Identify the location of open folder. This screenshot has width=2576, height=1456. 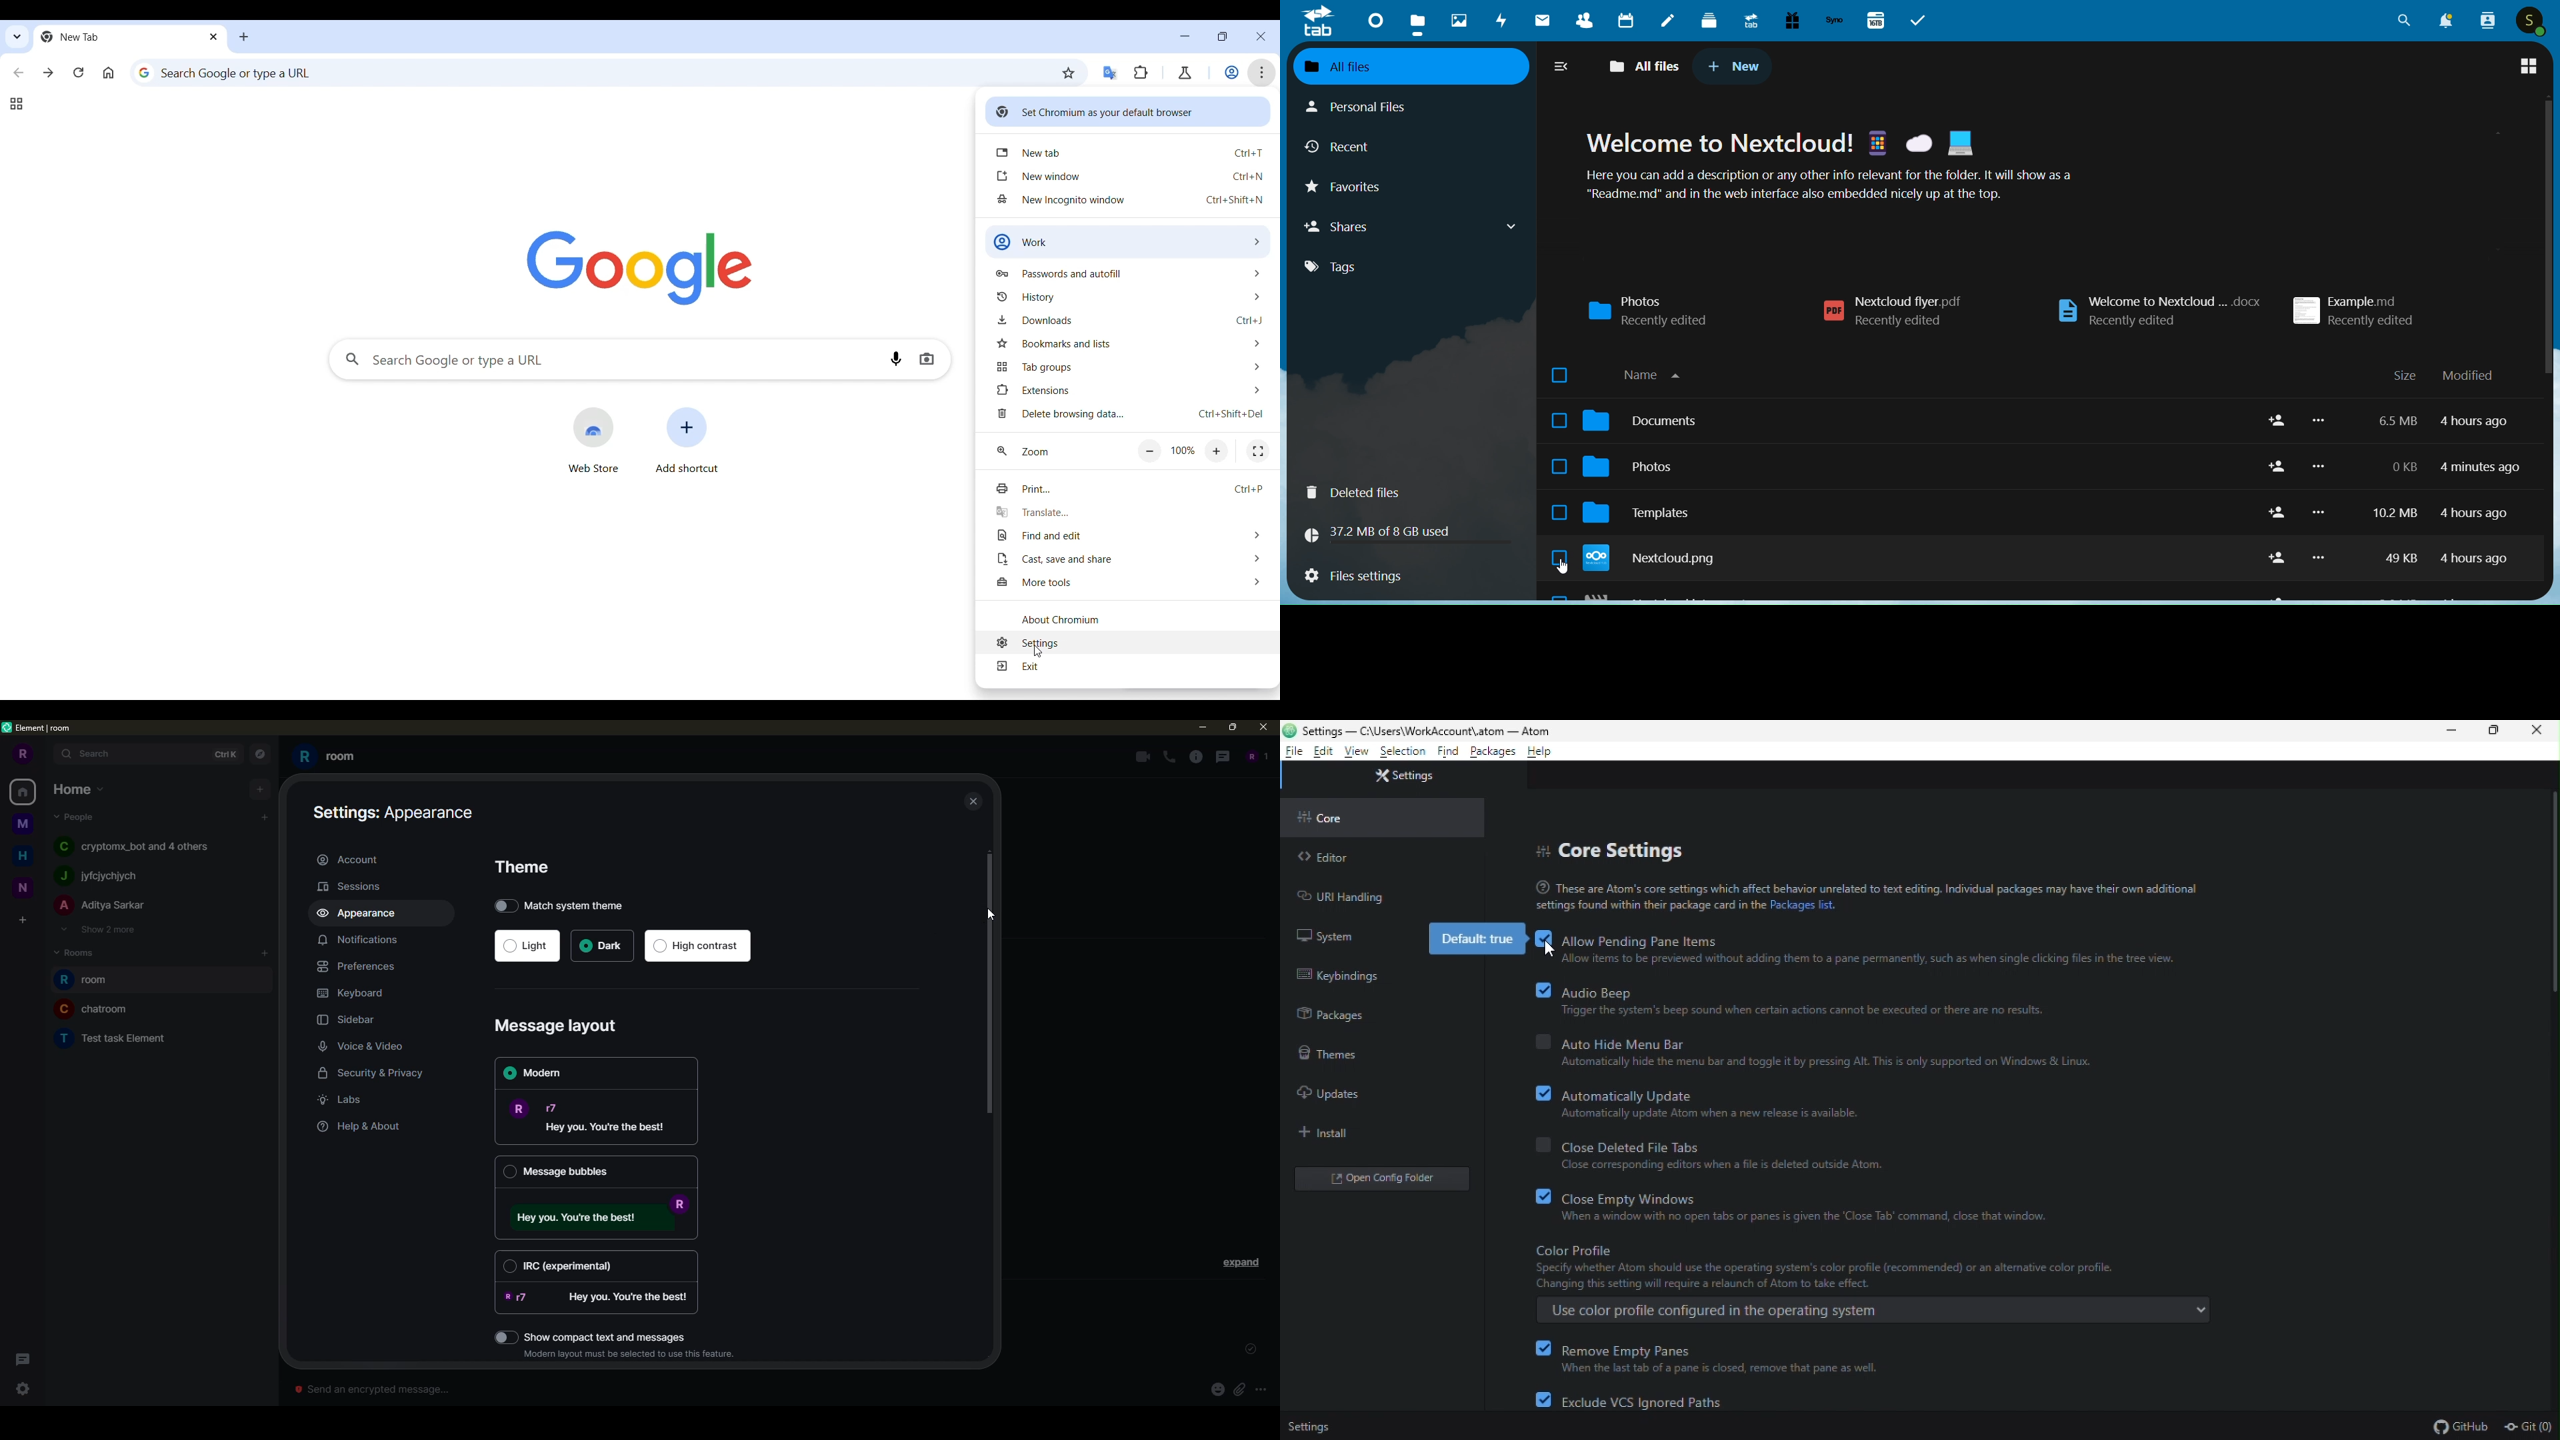
(1384, 1181).